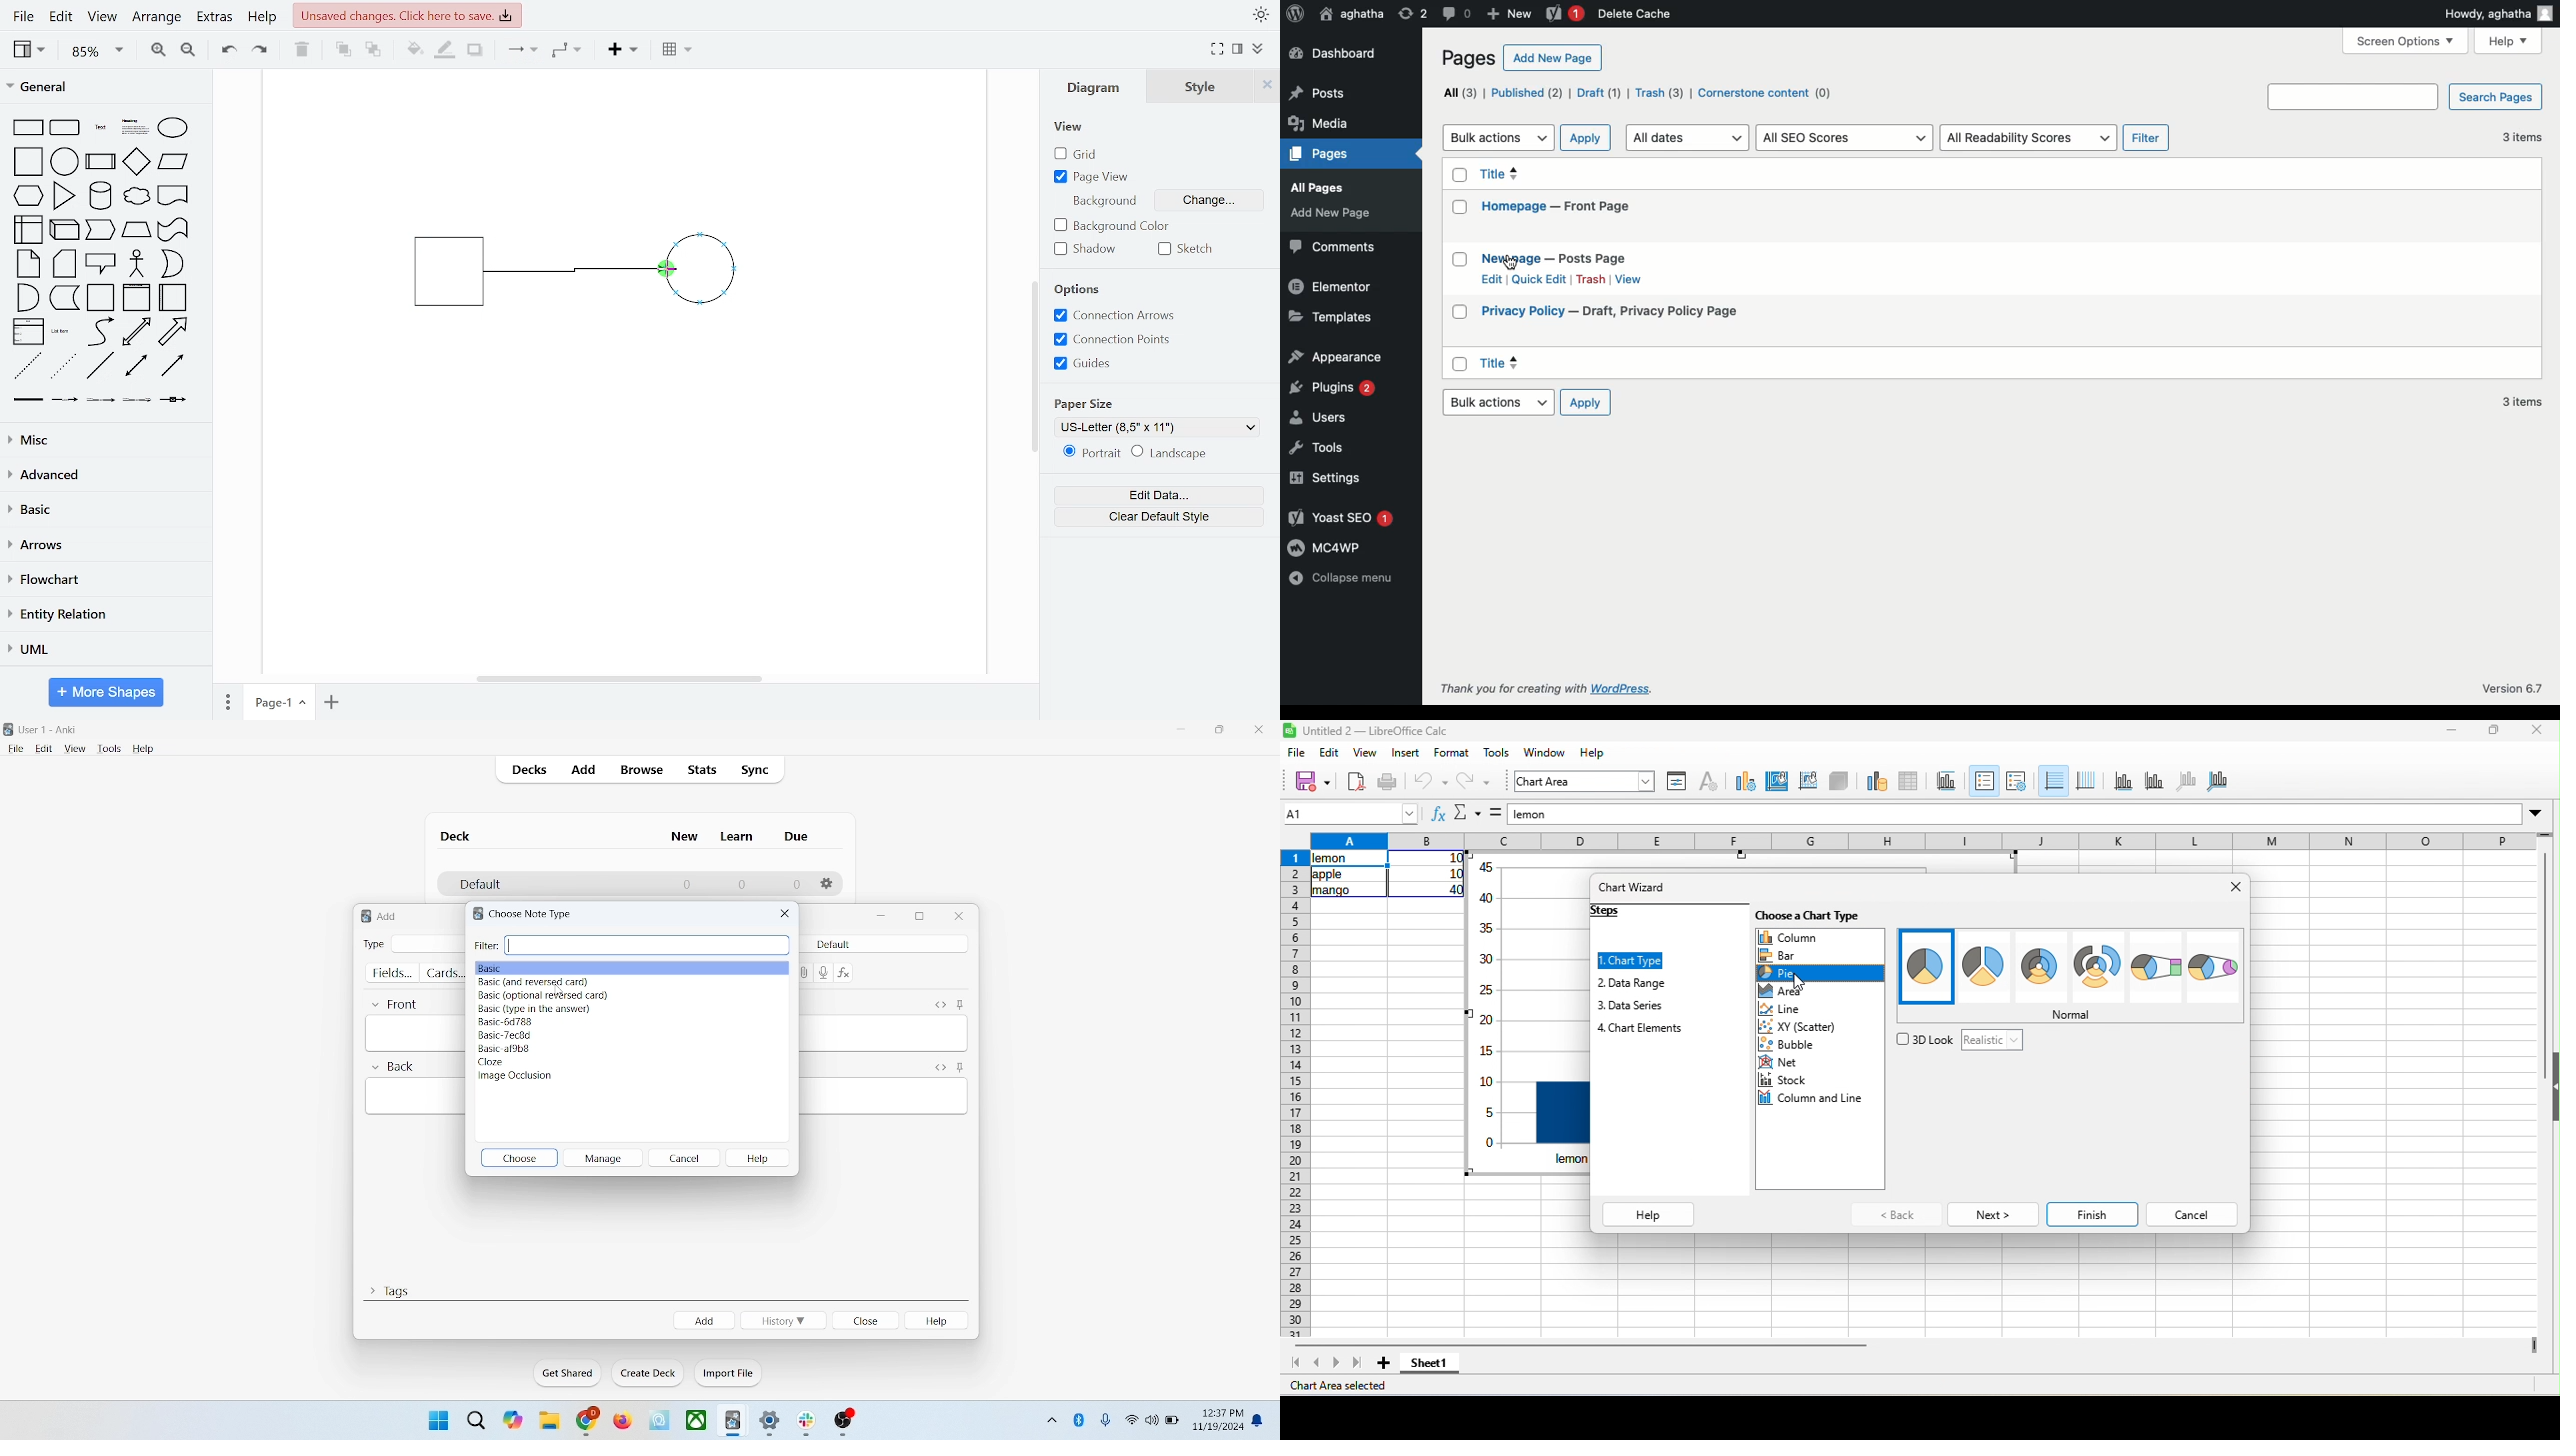 The image size is (2576, 1456). I want to click on directional connector, so click(172, 365).